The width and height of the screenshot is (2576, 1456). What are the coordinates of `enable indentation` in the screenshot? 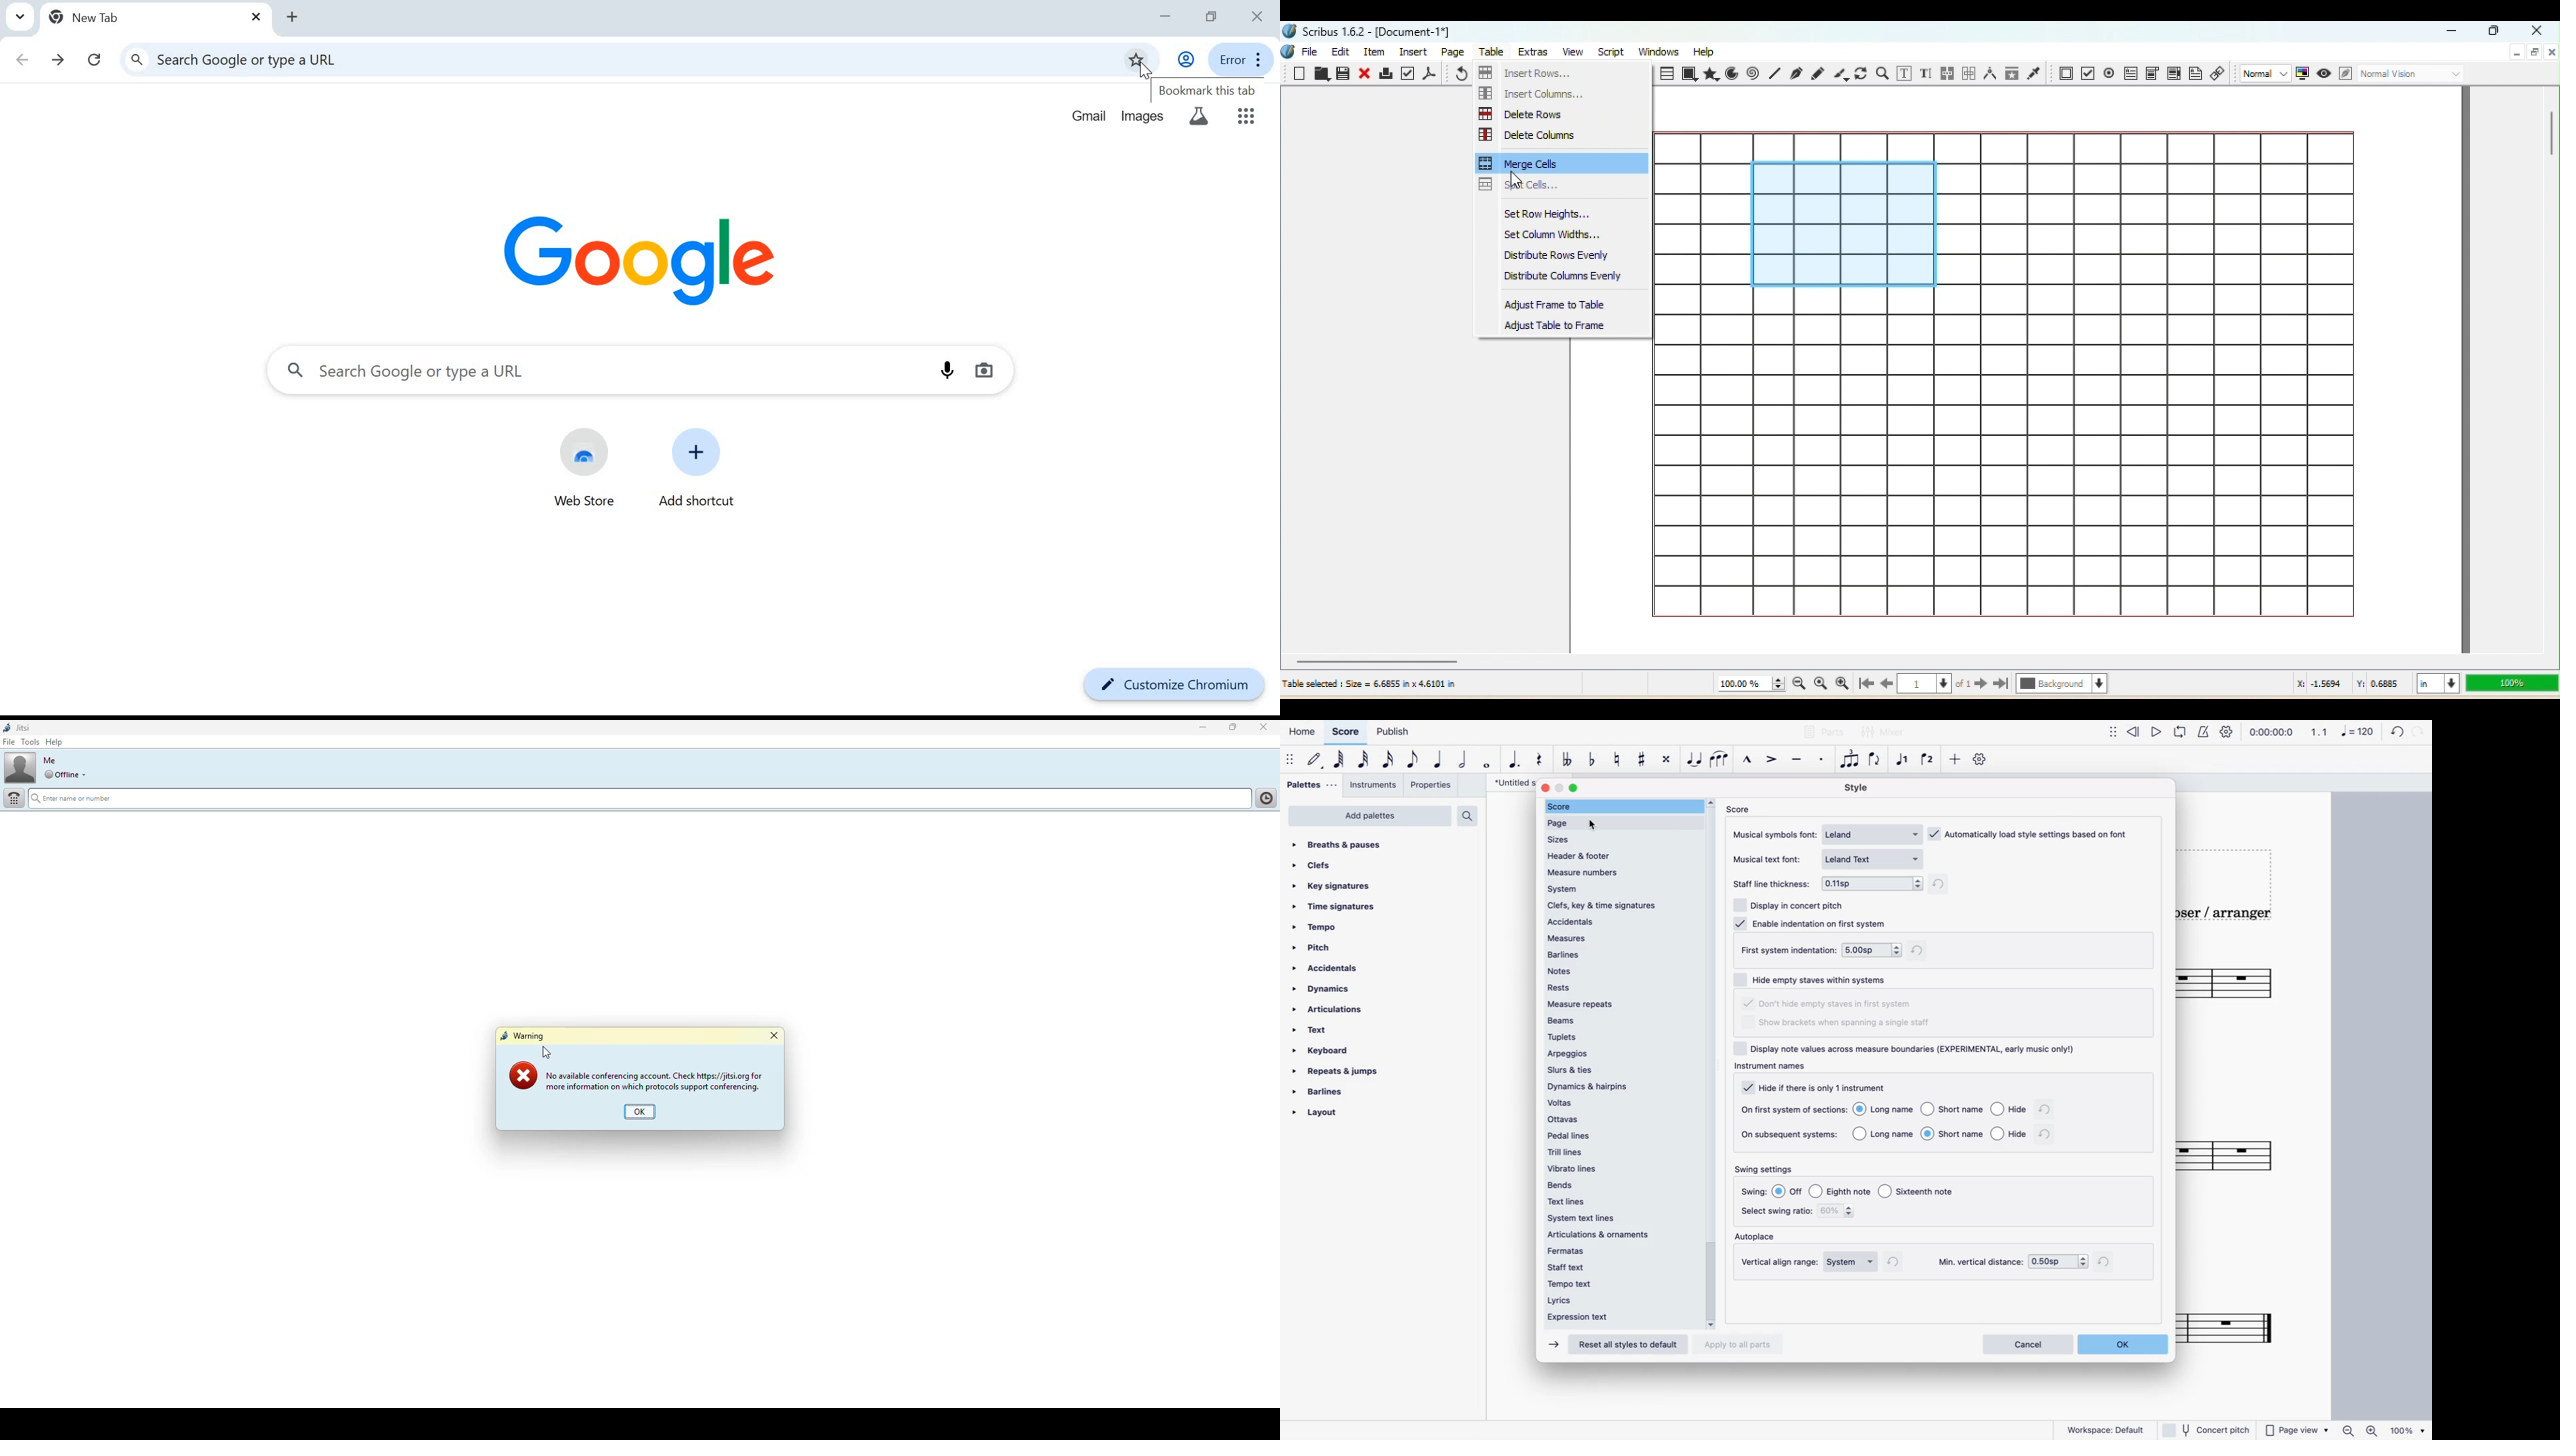 It's located at (1814, 923).